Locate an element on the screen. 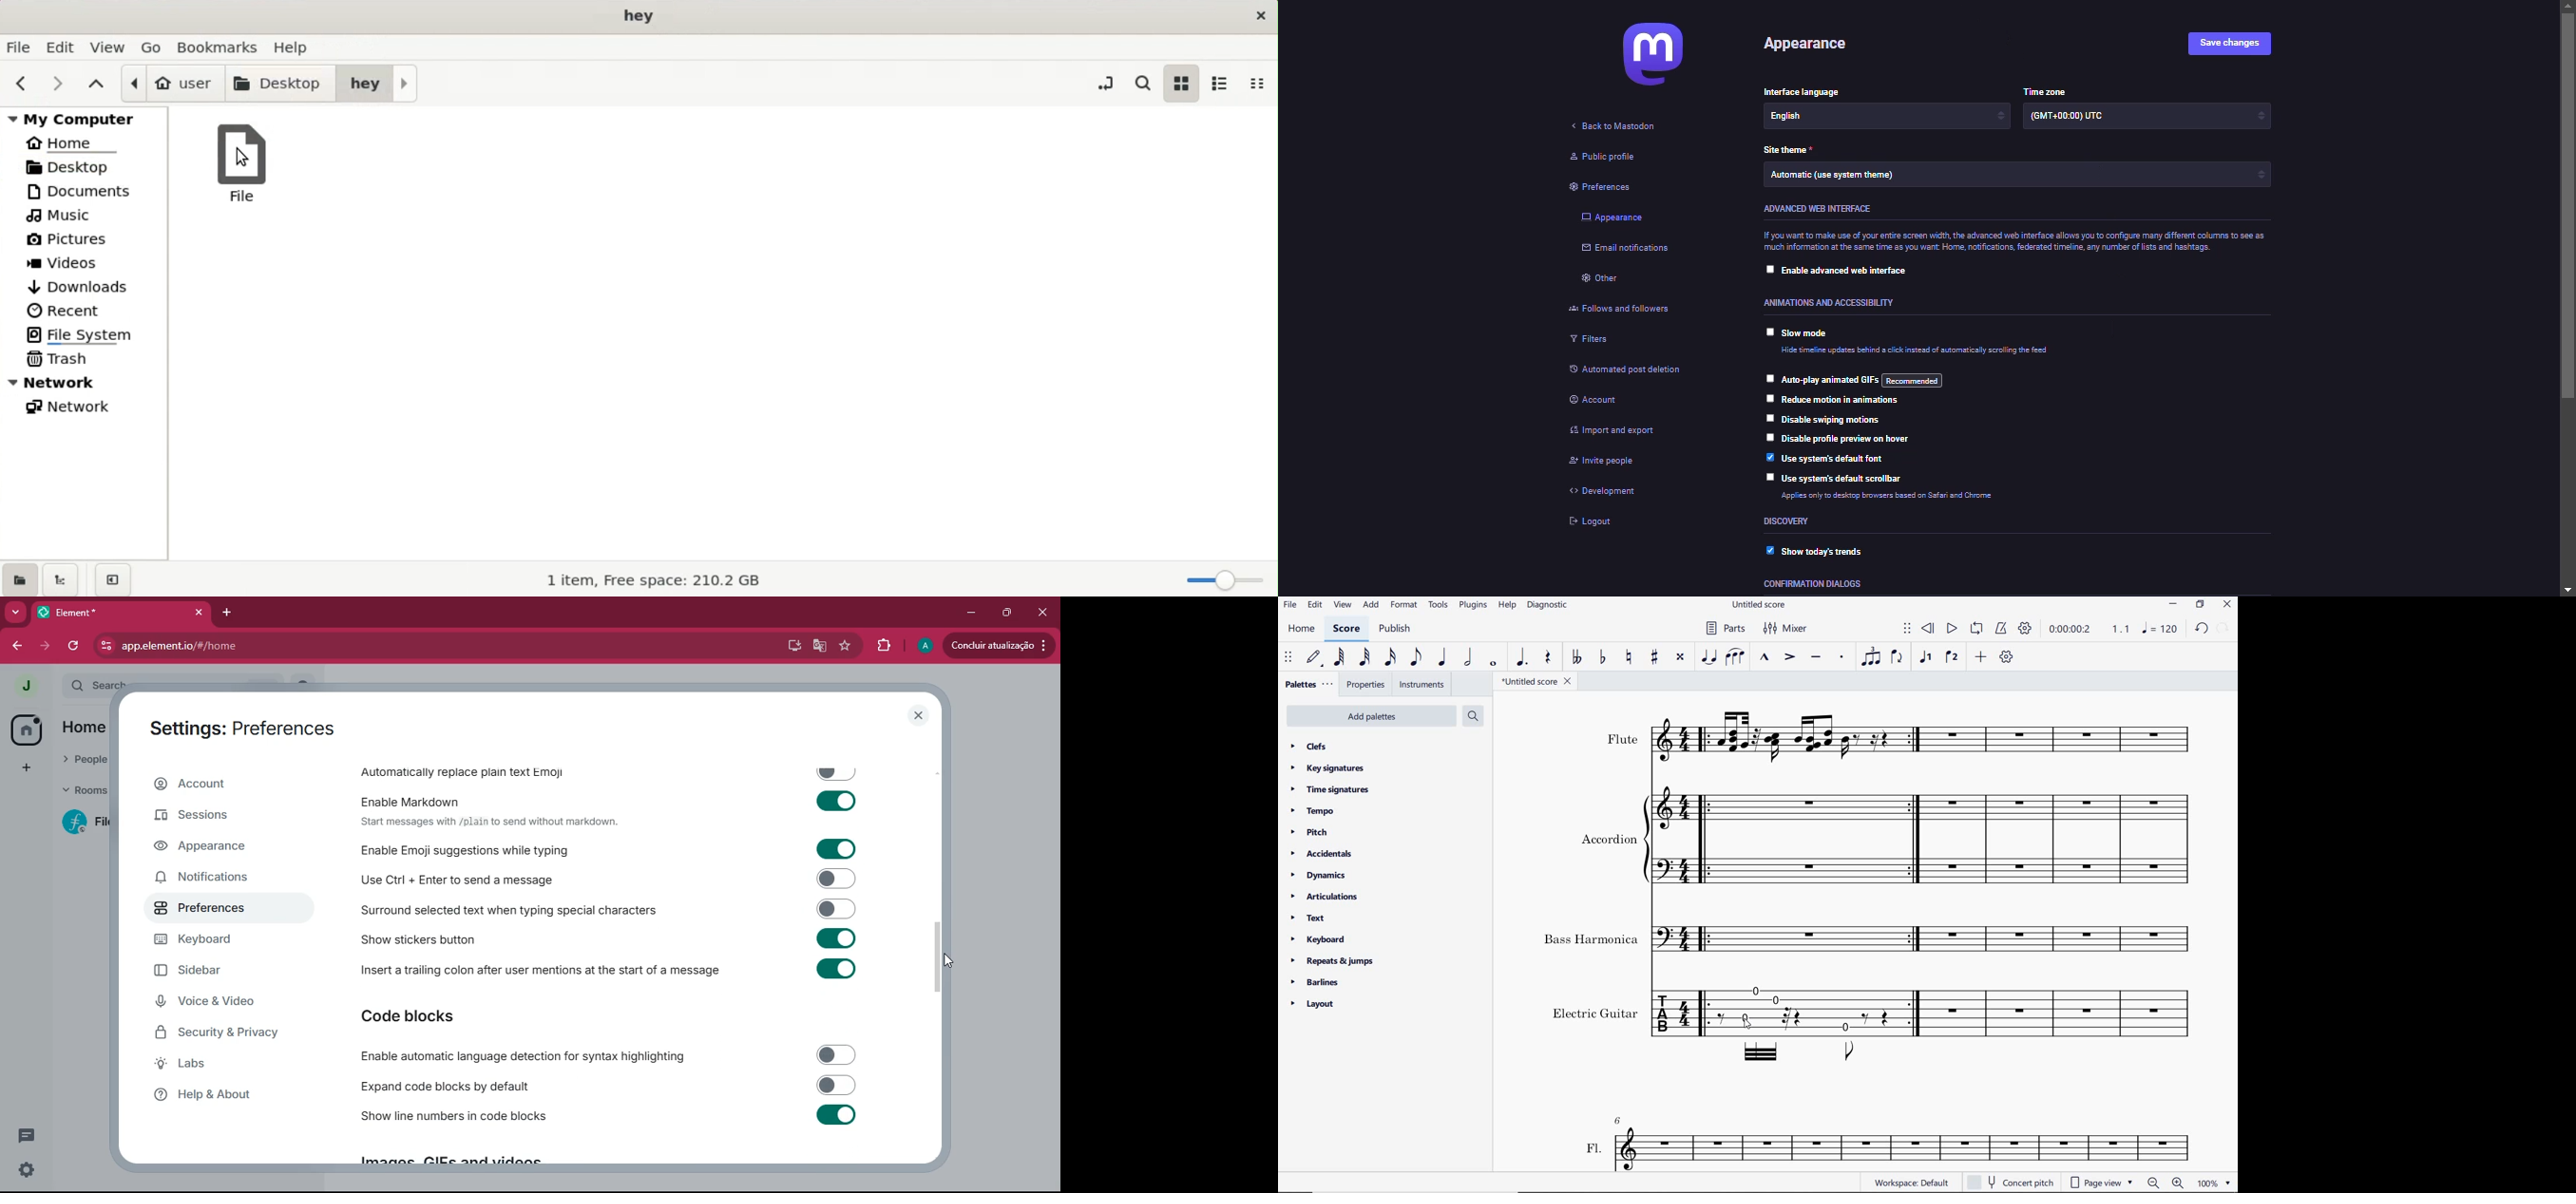 The height and width of the screenshot is (1204, 2576). sidebar is located at coordinates (216, 970).